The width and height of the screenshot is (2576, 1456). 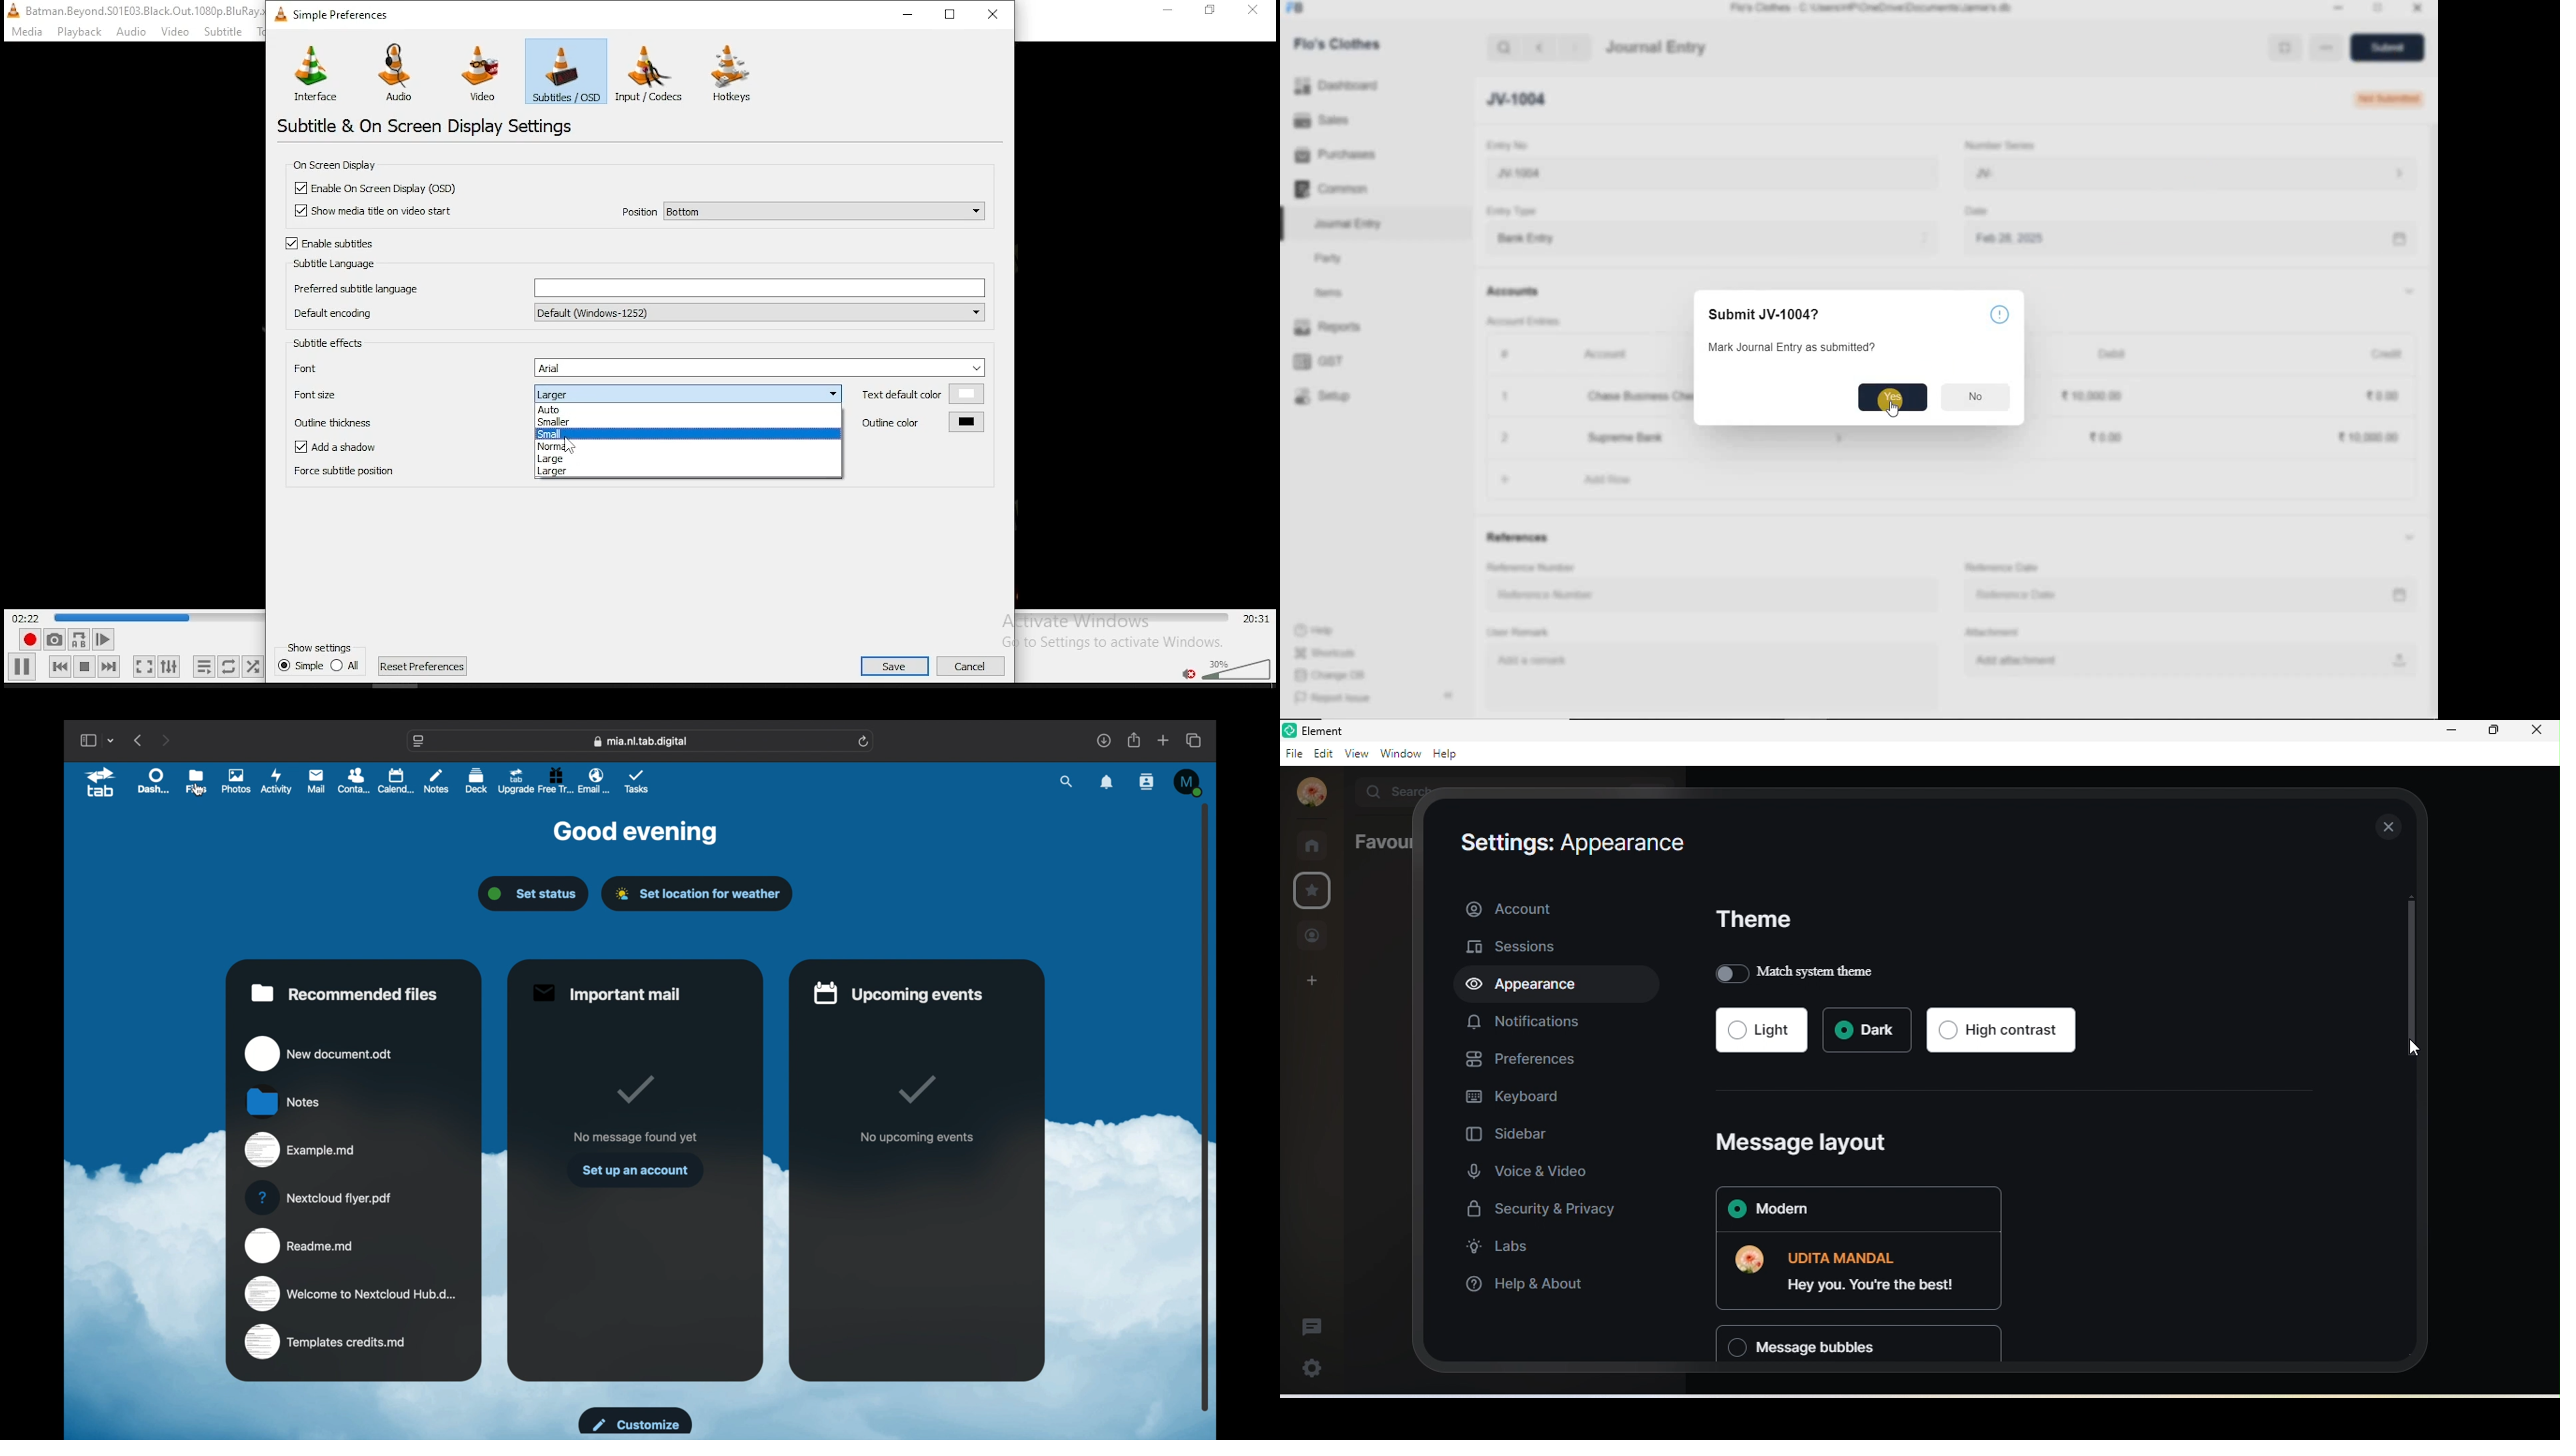 What do you see at coordinates (153, 781) in the screenshot?
I see `dashboard` at bounding box center [153, 781].